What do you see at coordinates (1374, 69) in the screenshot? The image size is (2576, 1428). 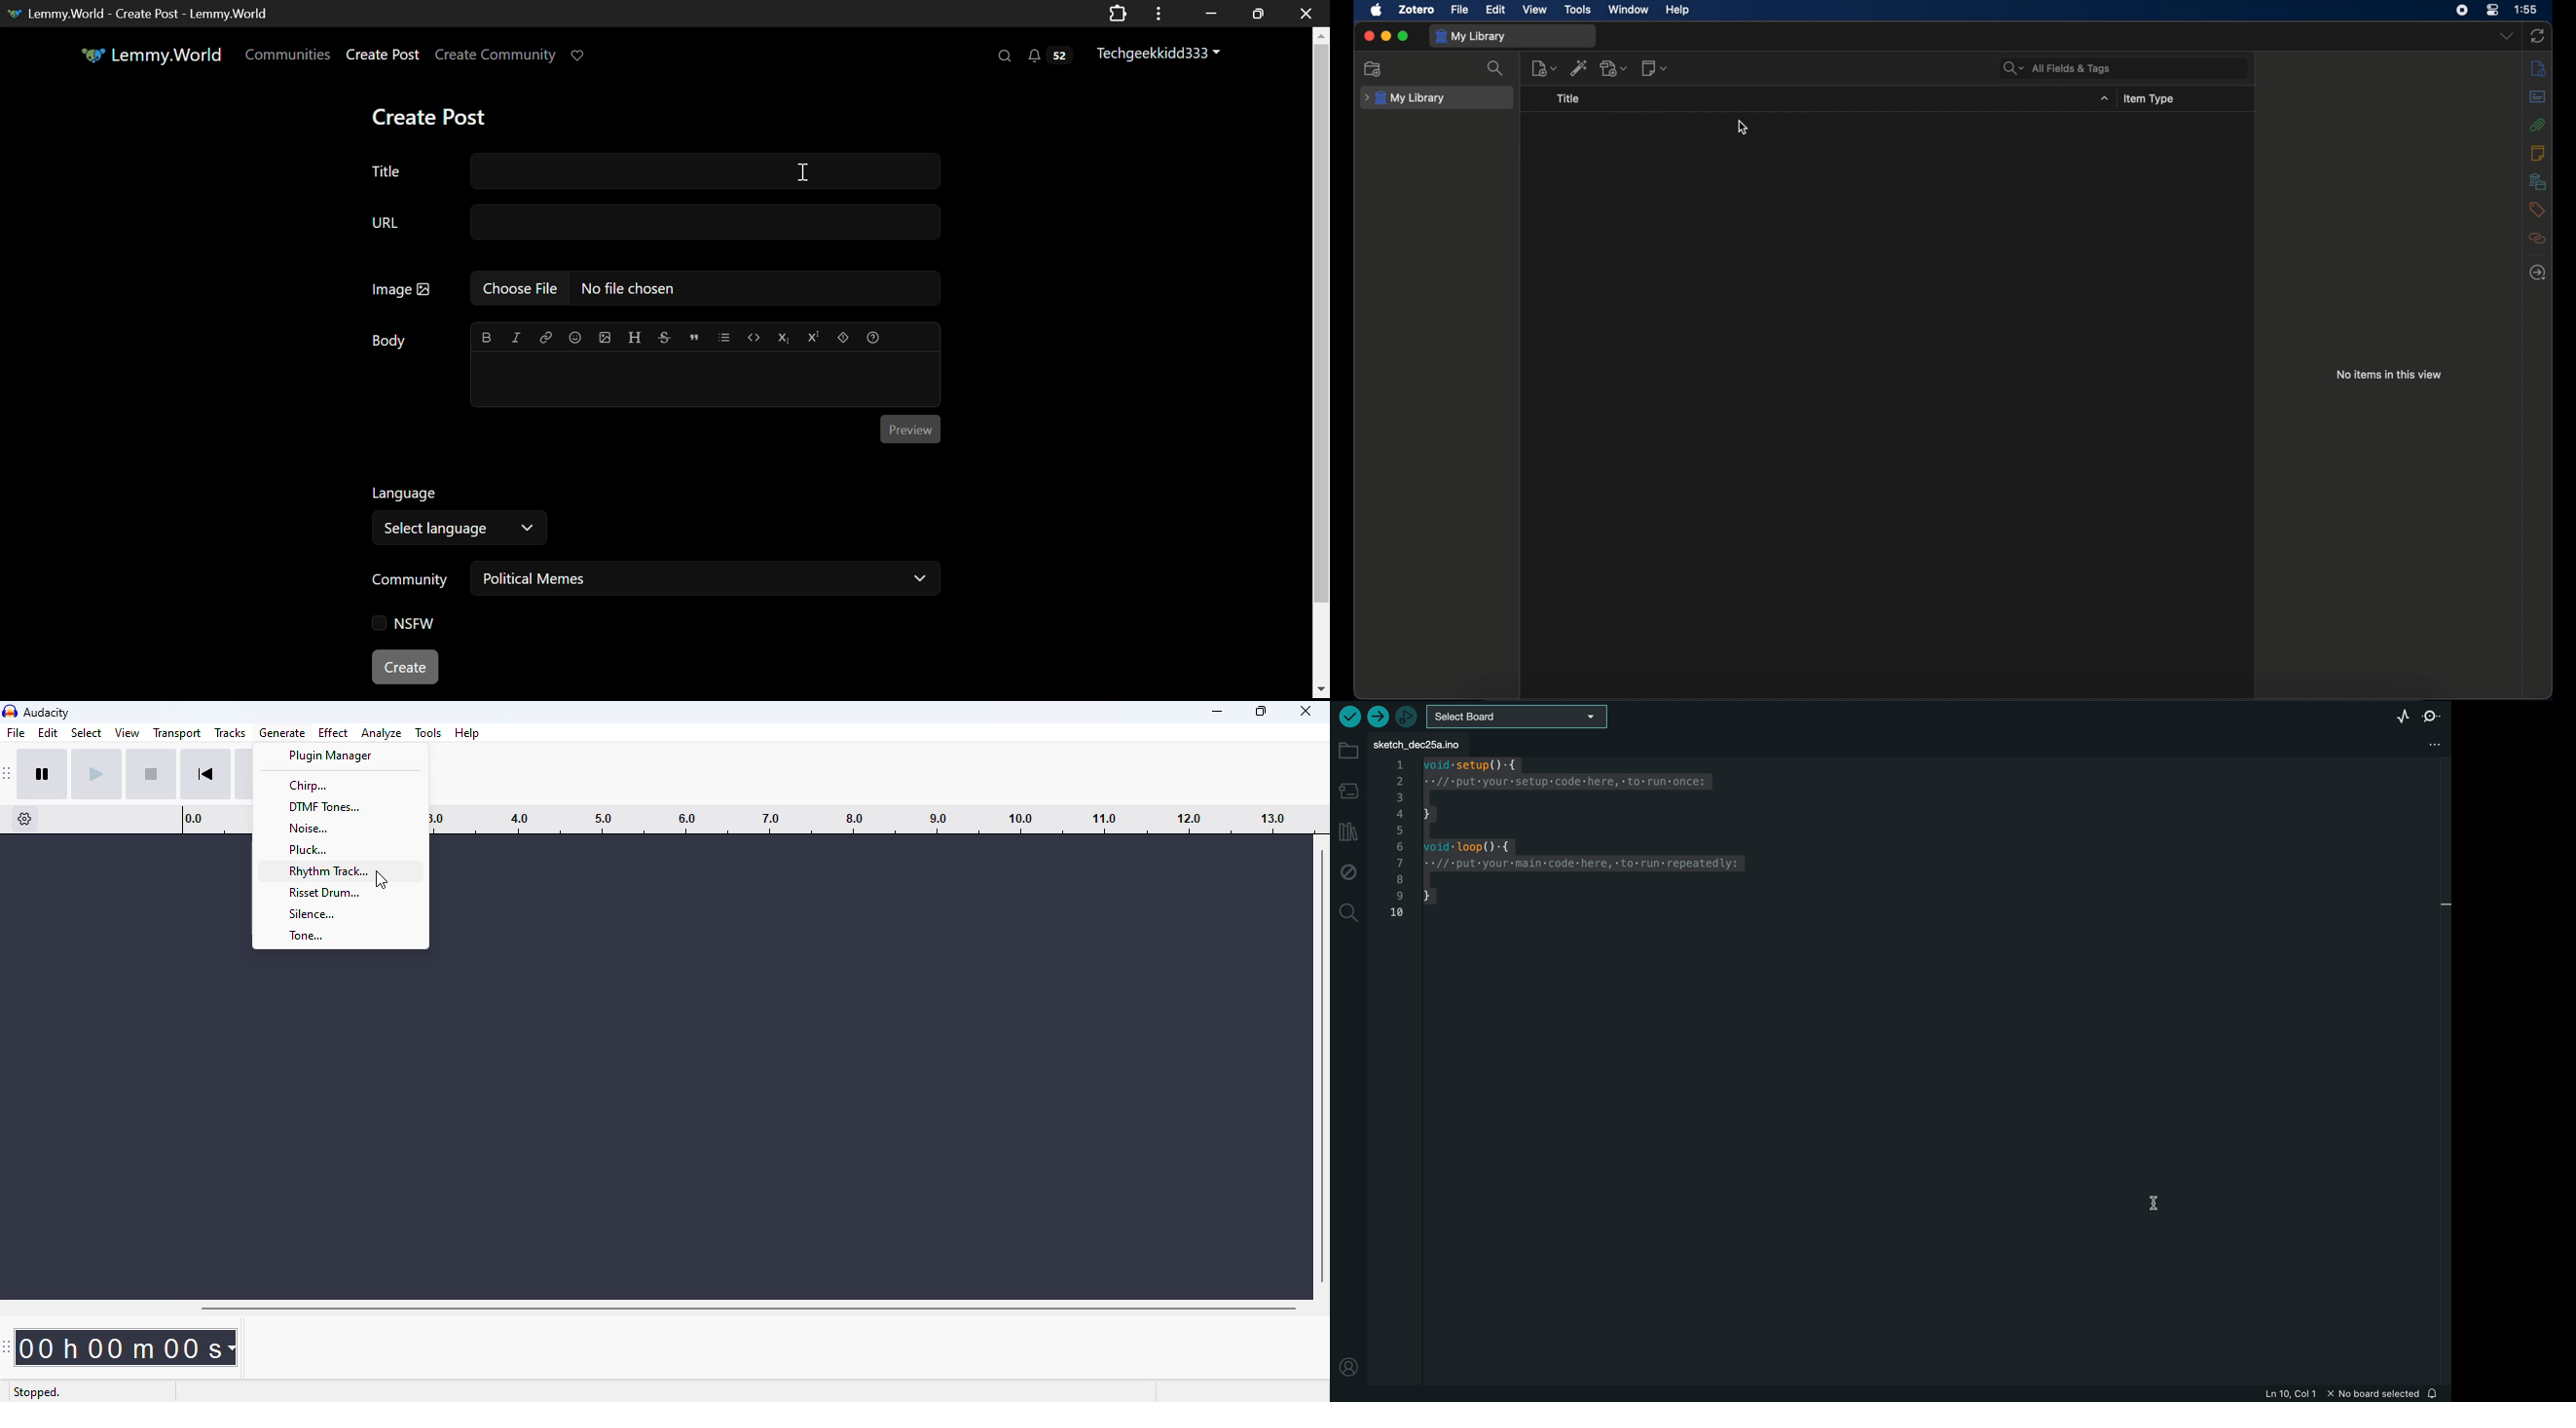 I see `new collection` at bounding box center [1374, 69].